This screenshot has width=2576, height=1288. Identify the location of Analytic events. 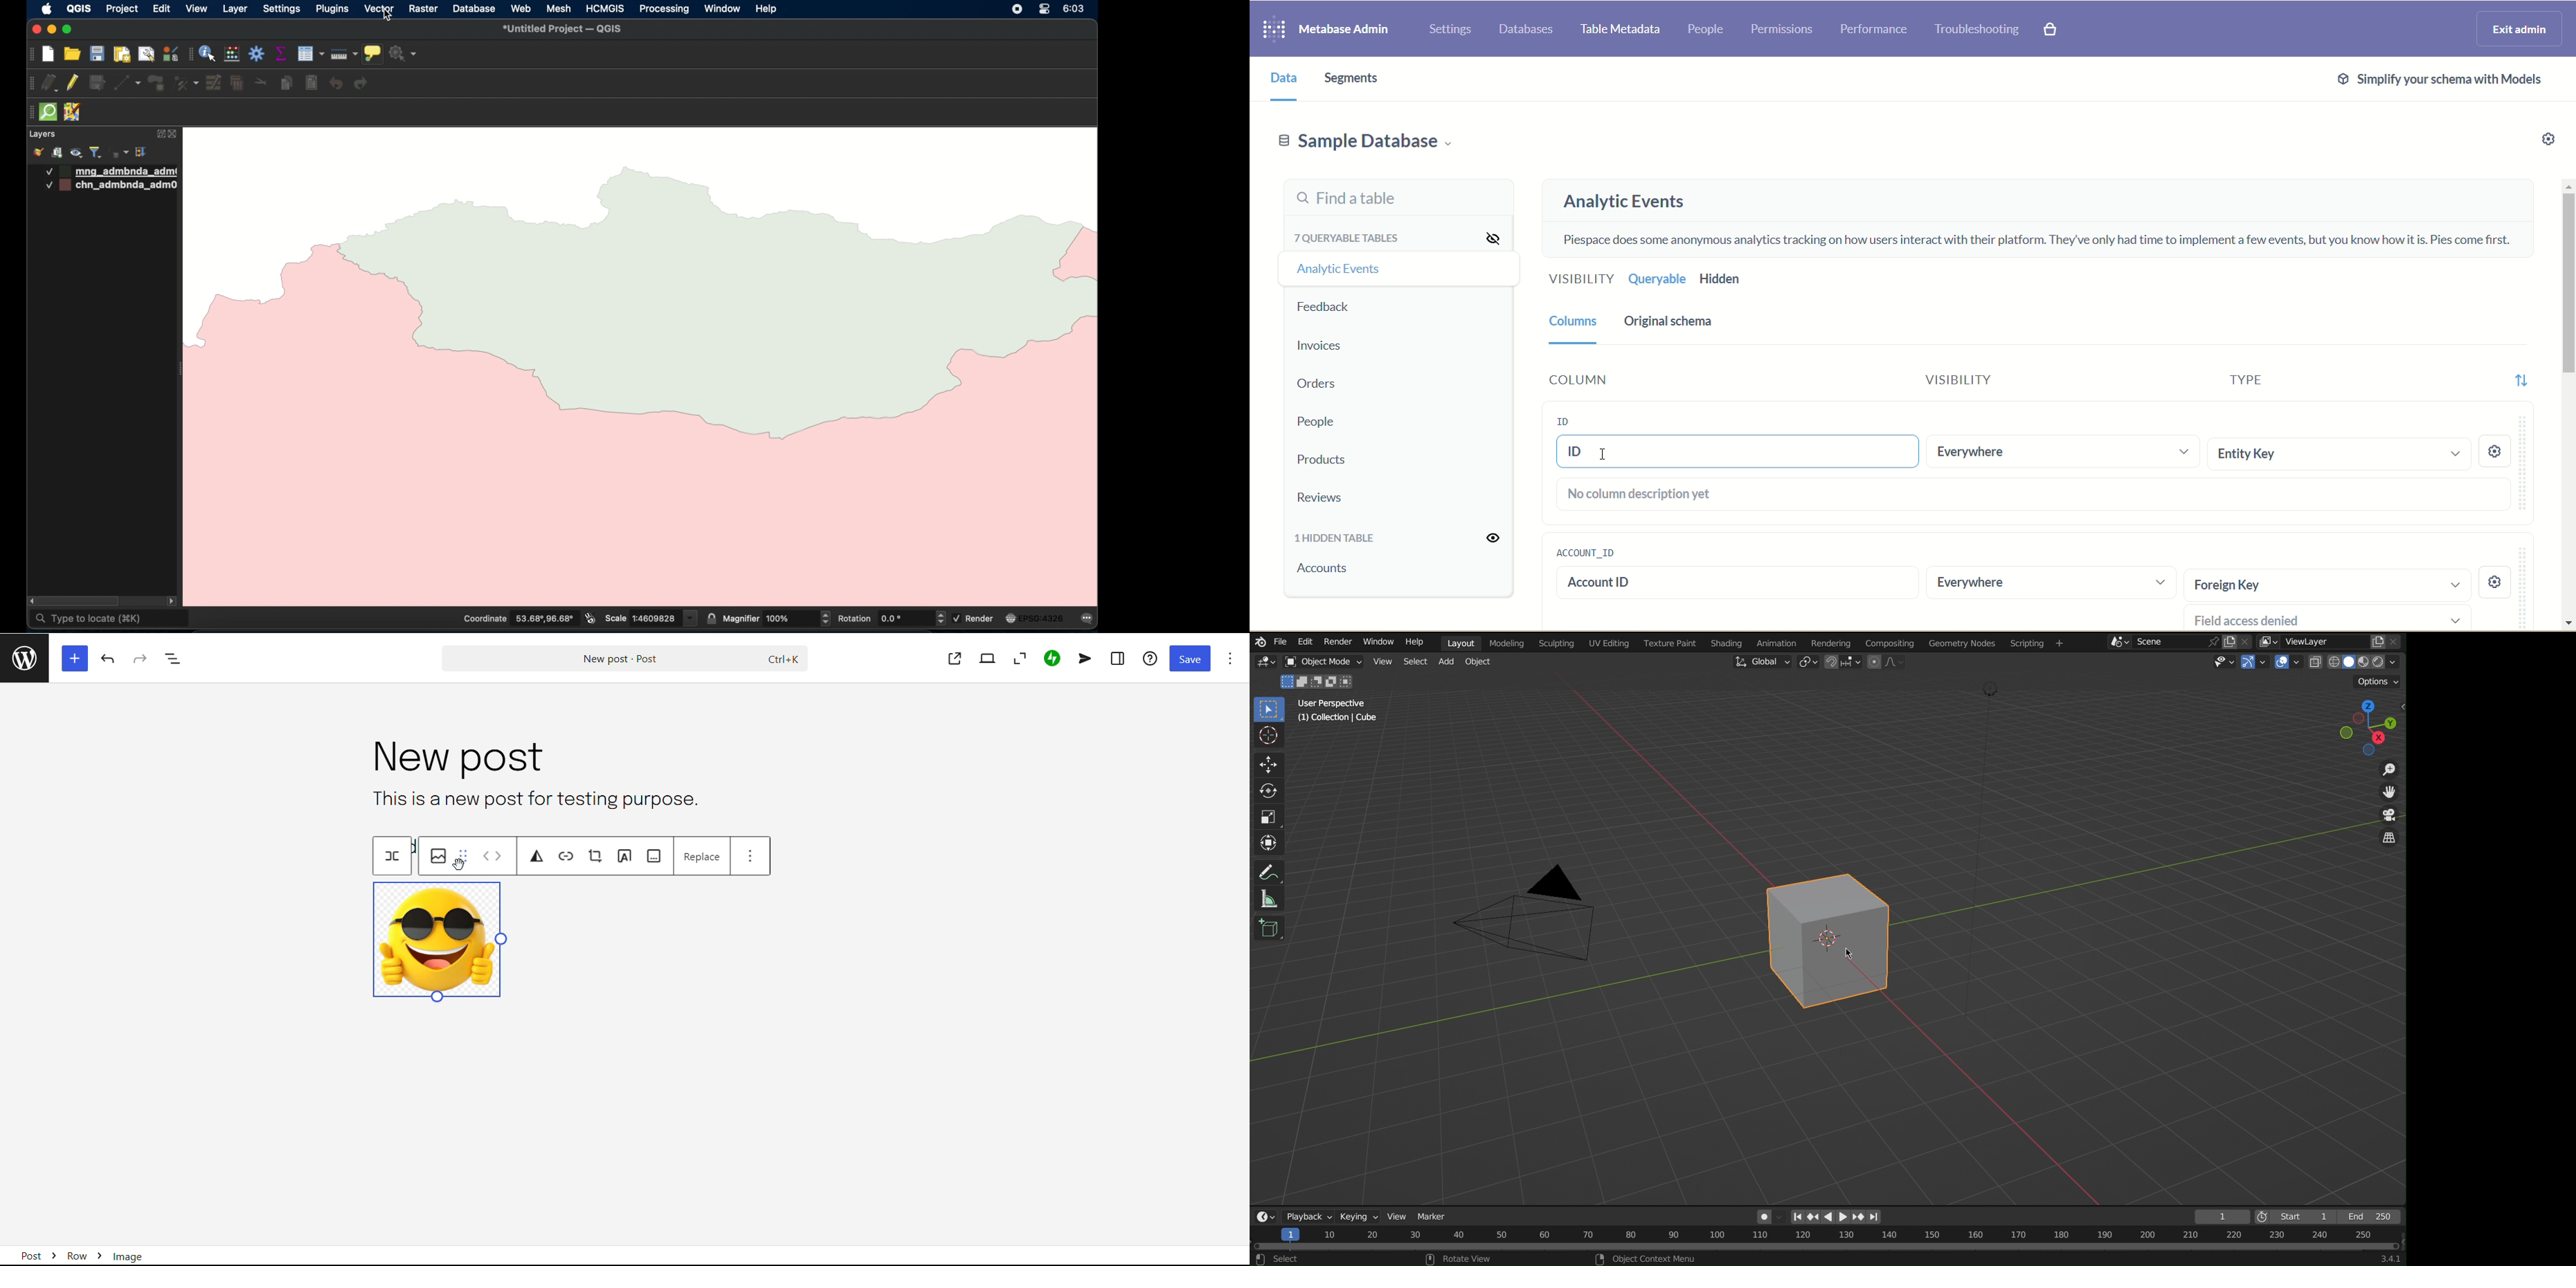
(1343, 274).